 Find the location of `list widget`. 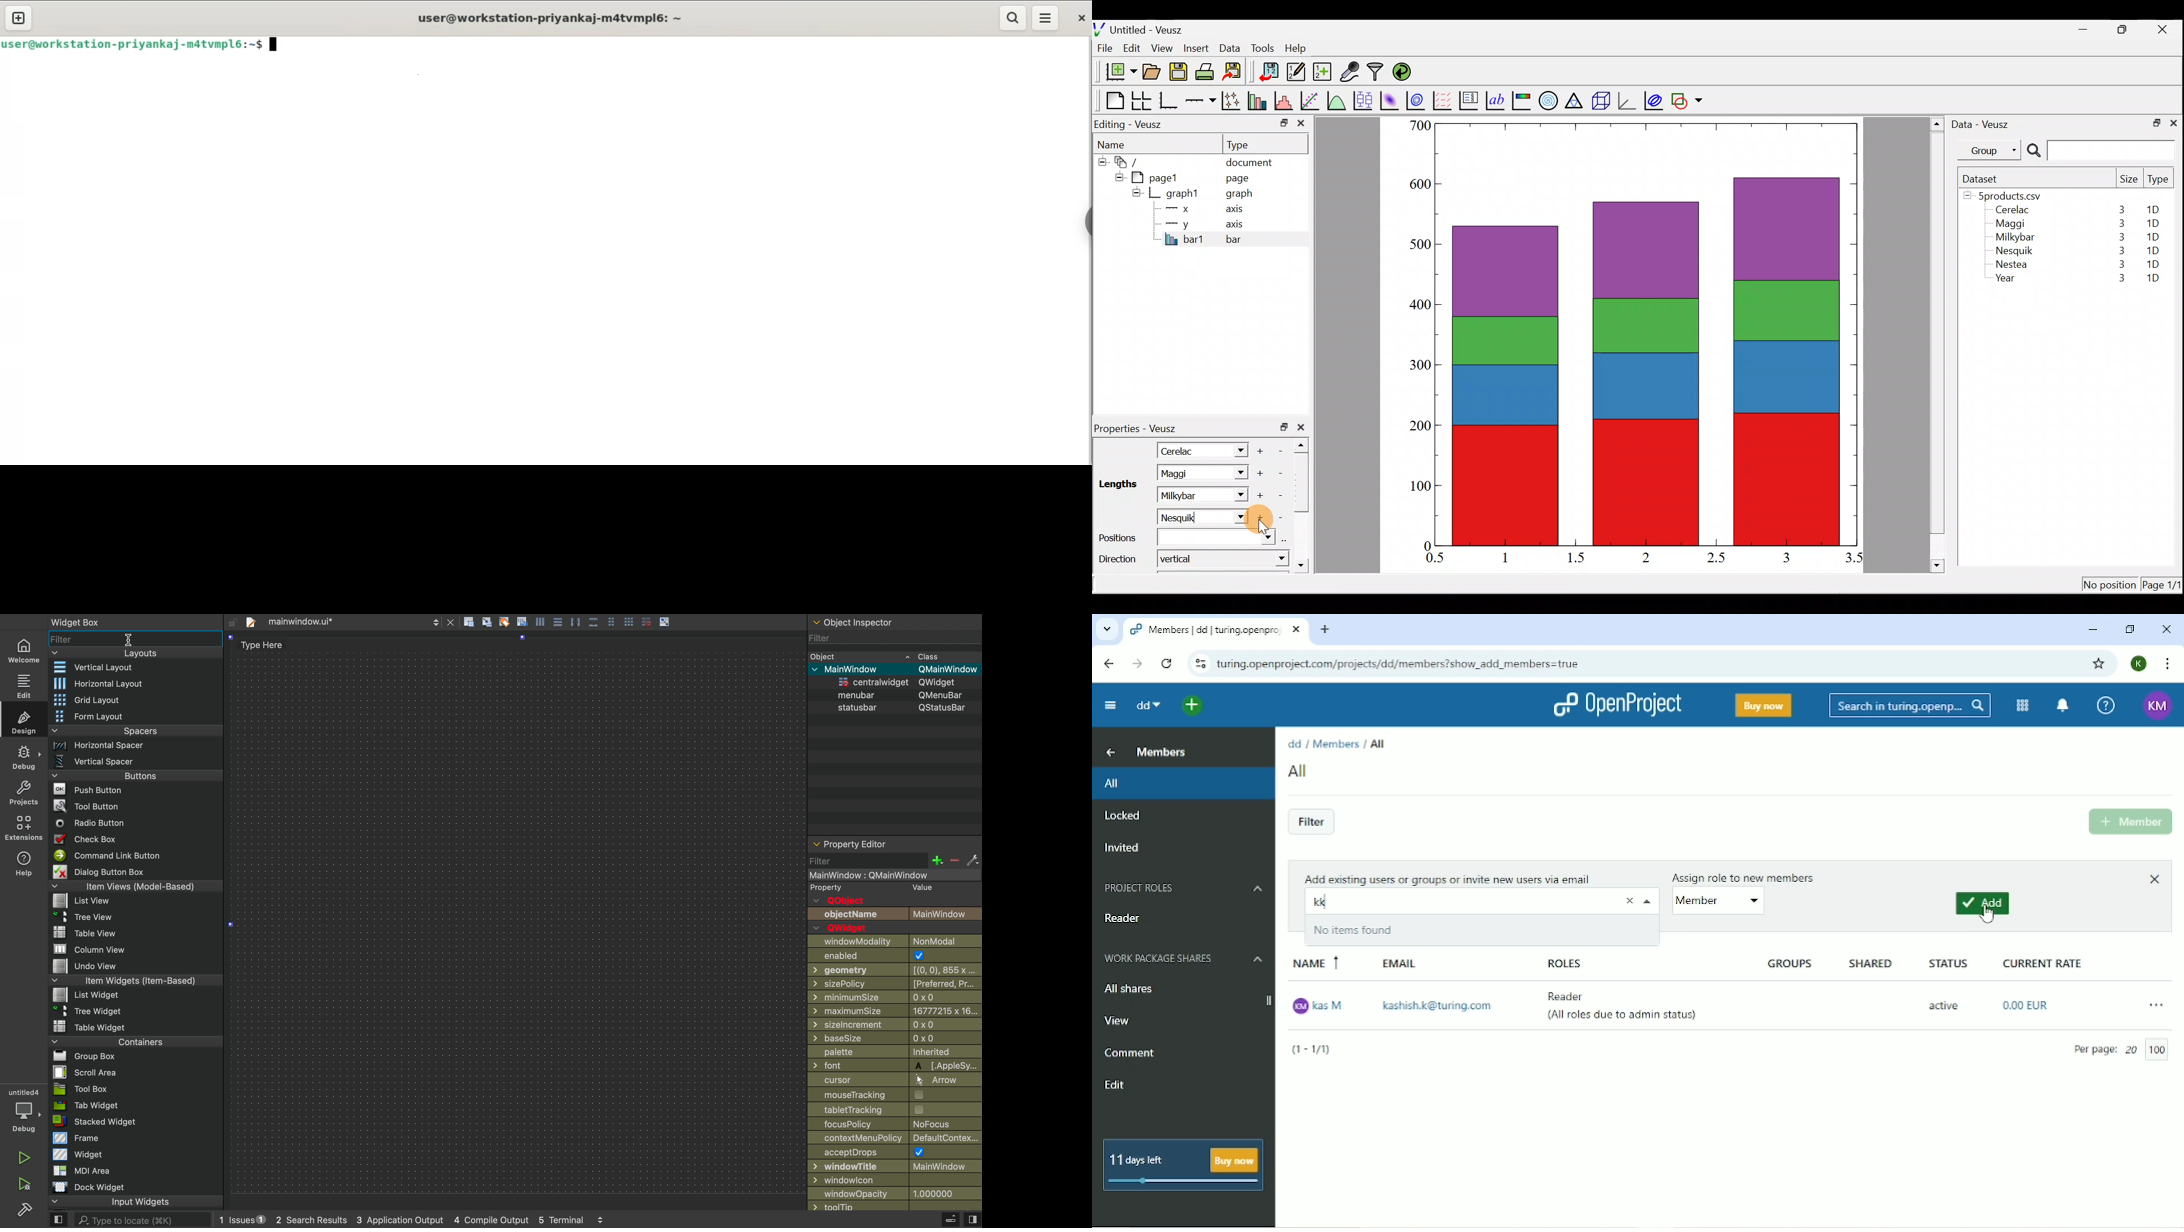

list widget is located at coordinates (135, 995).